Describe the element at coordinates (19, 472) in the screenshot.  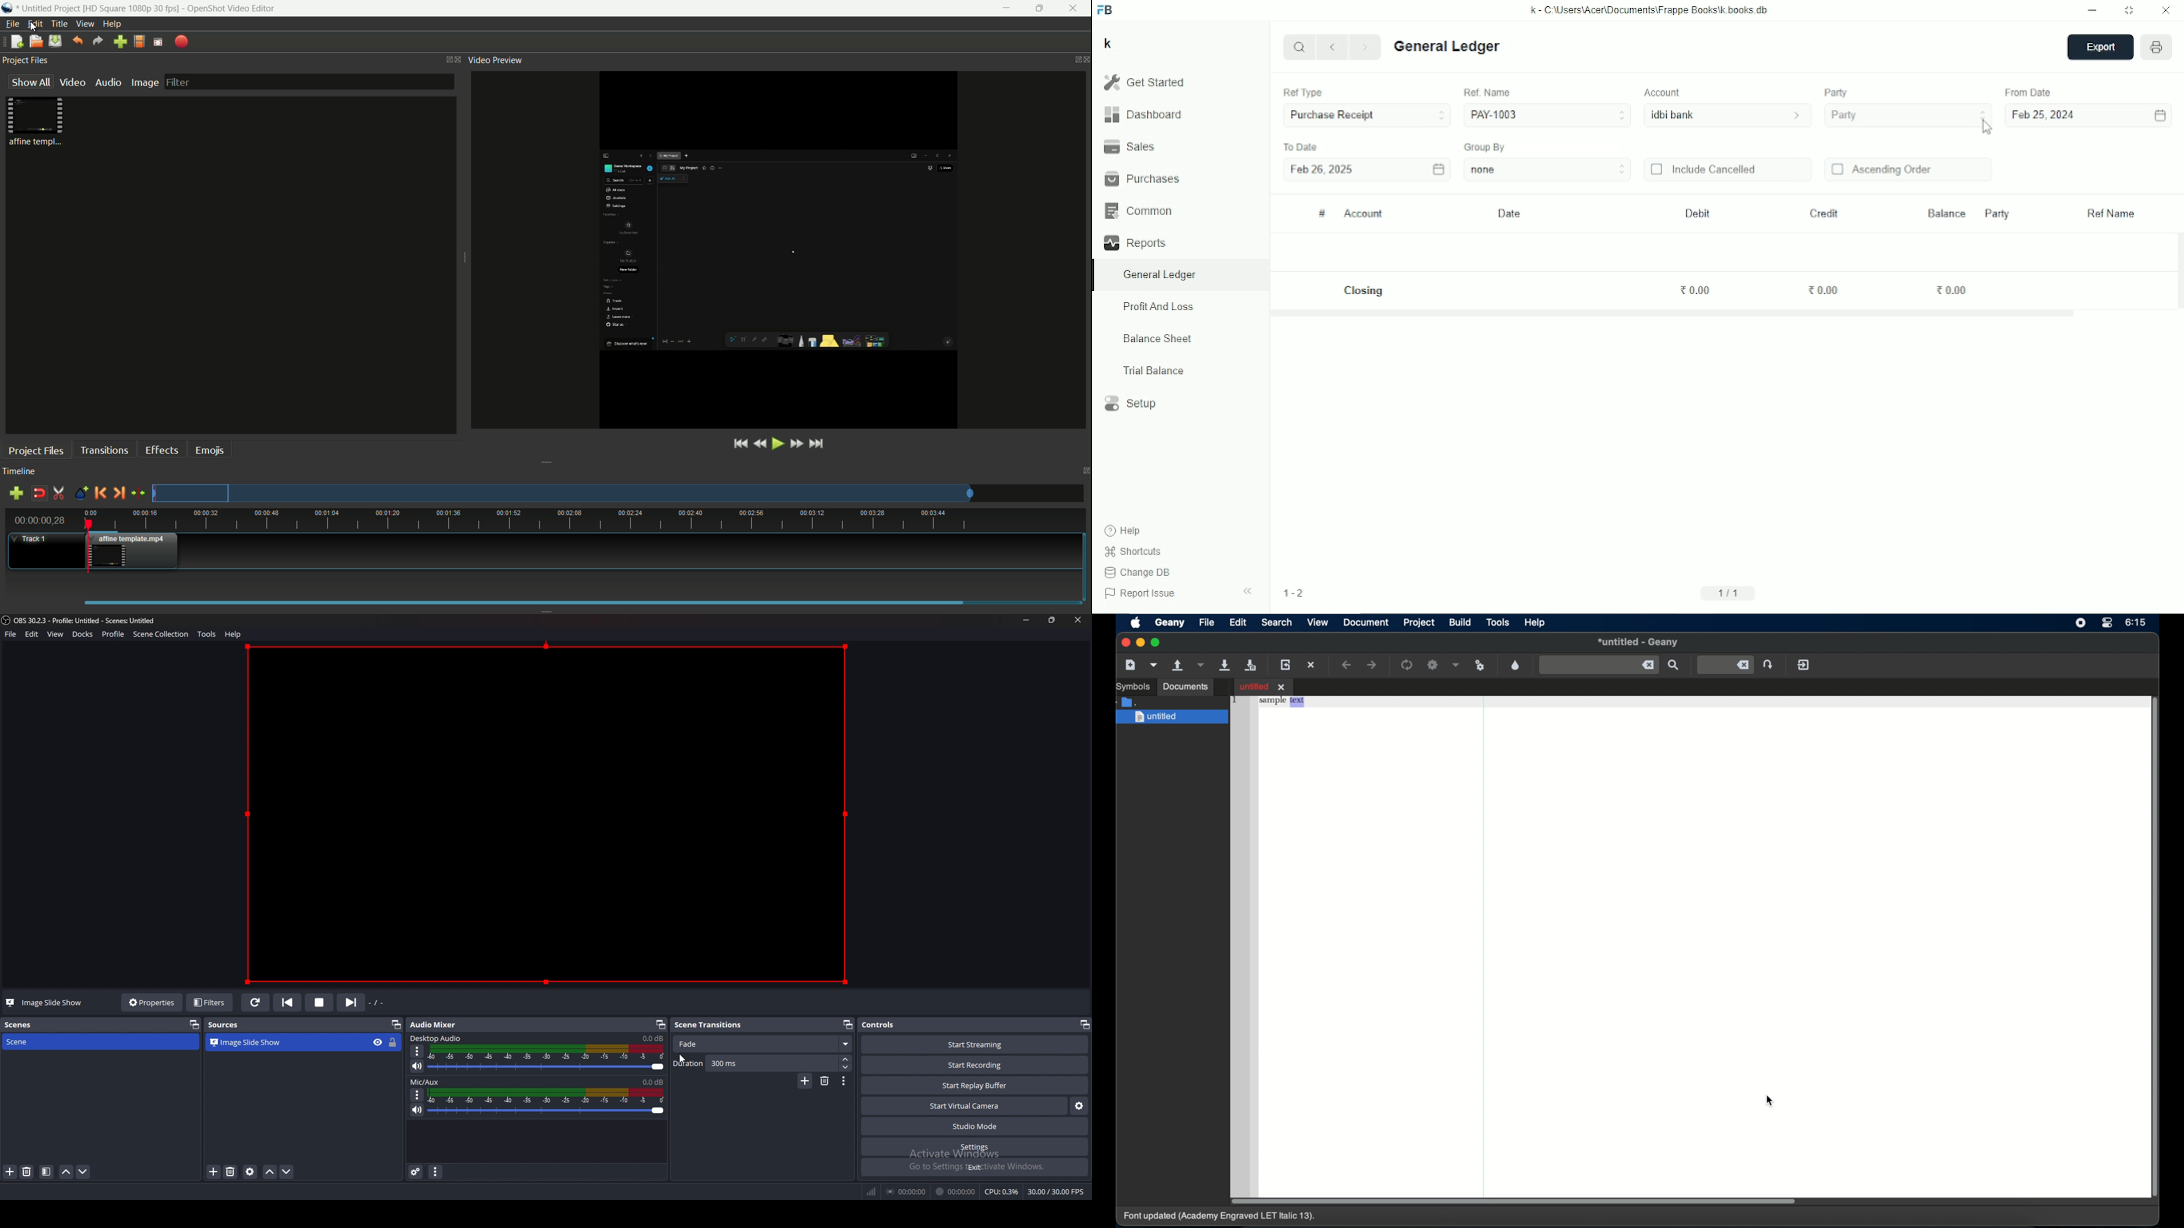
I see `timeline` at that location.